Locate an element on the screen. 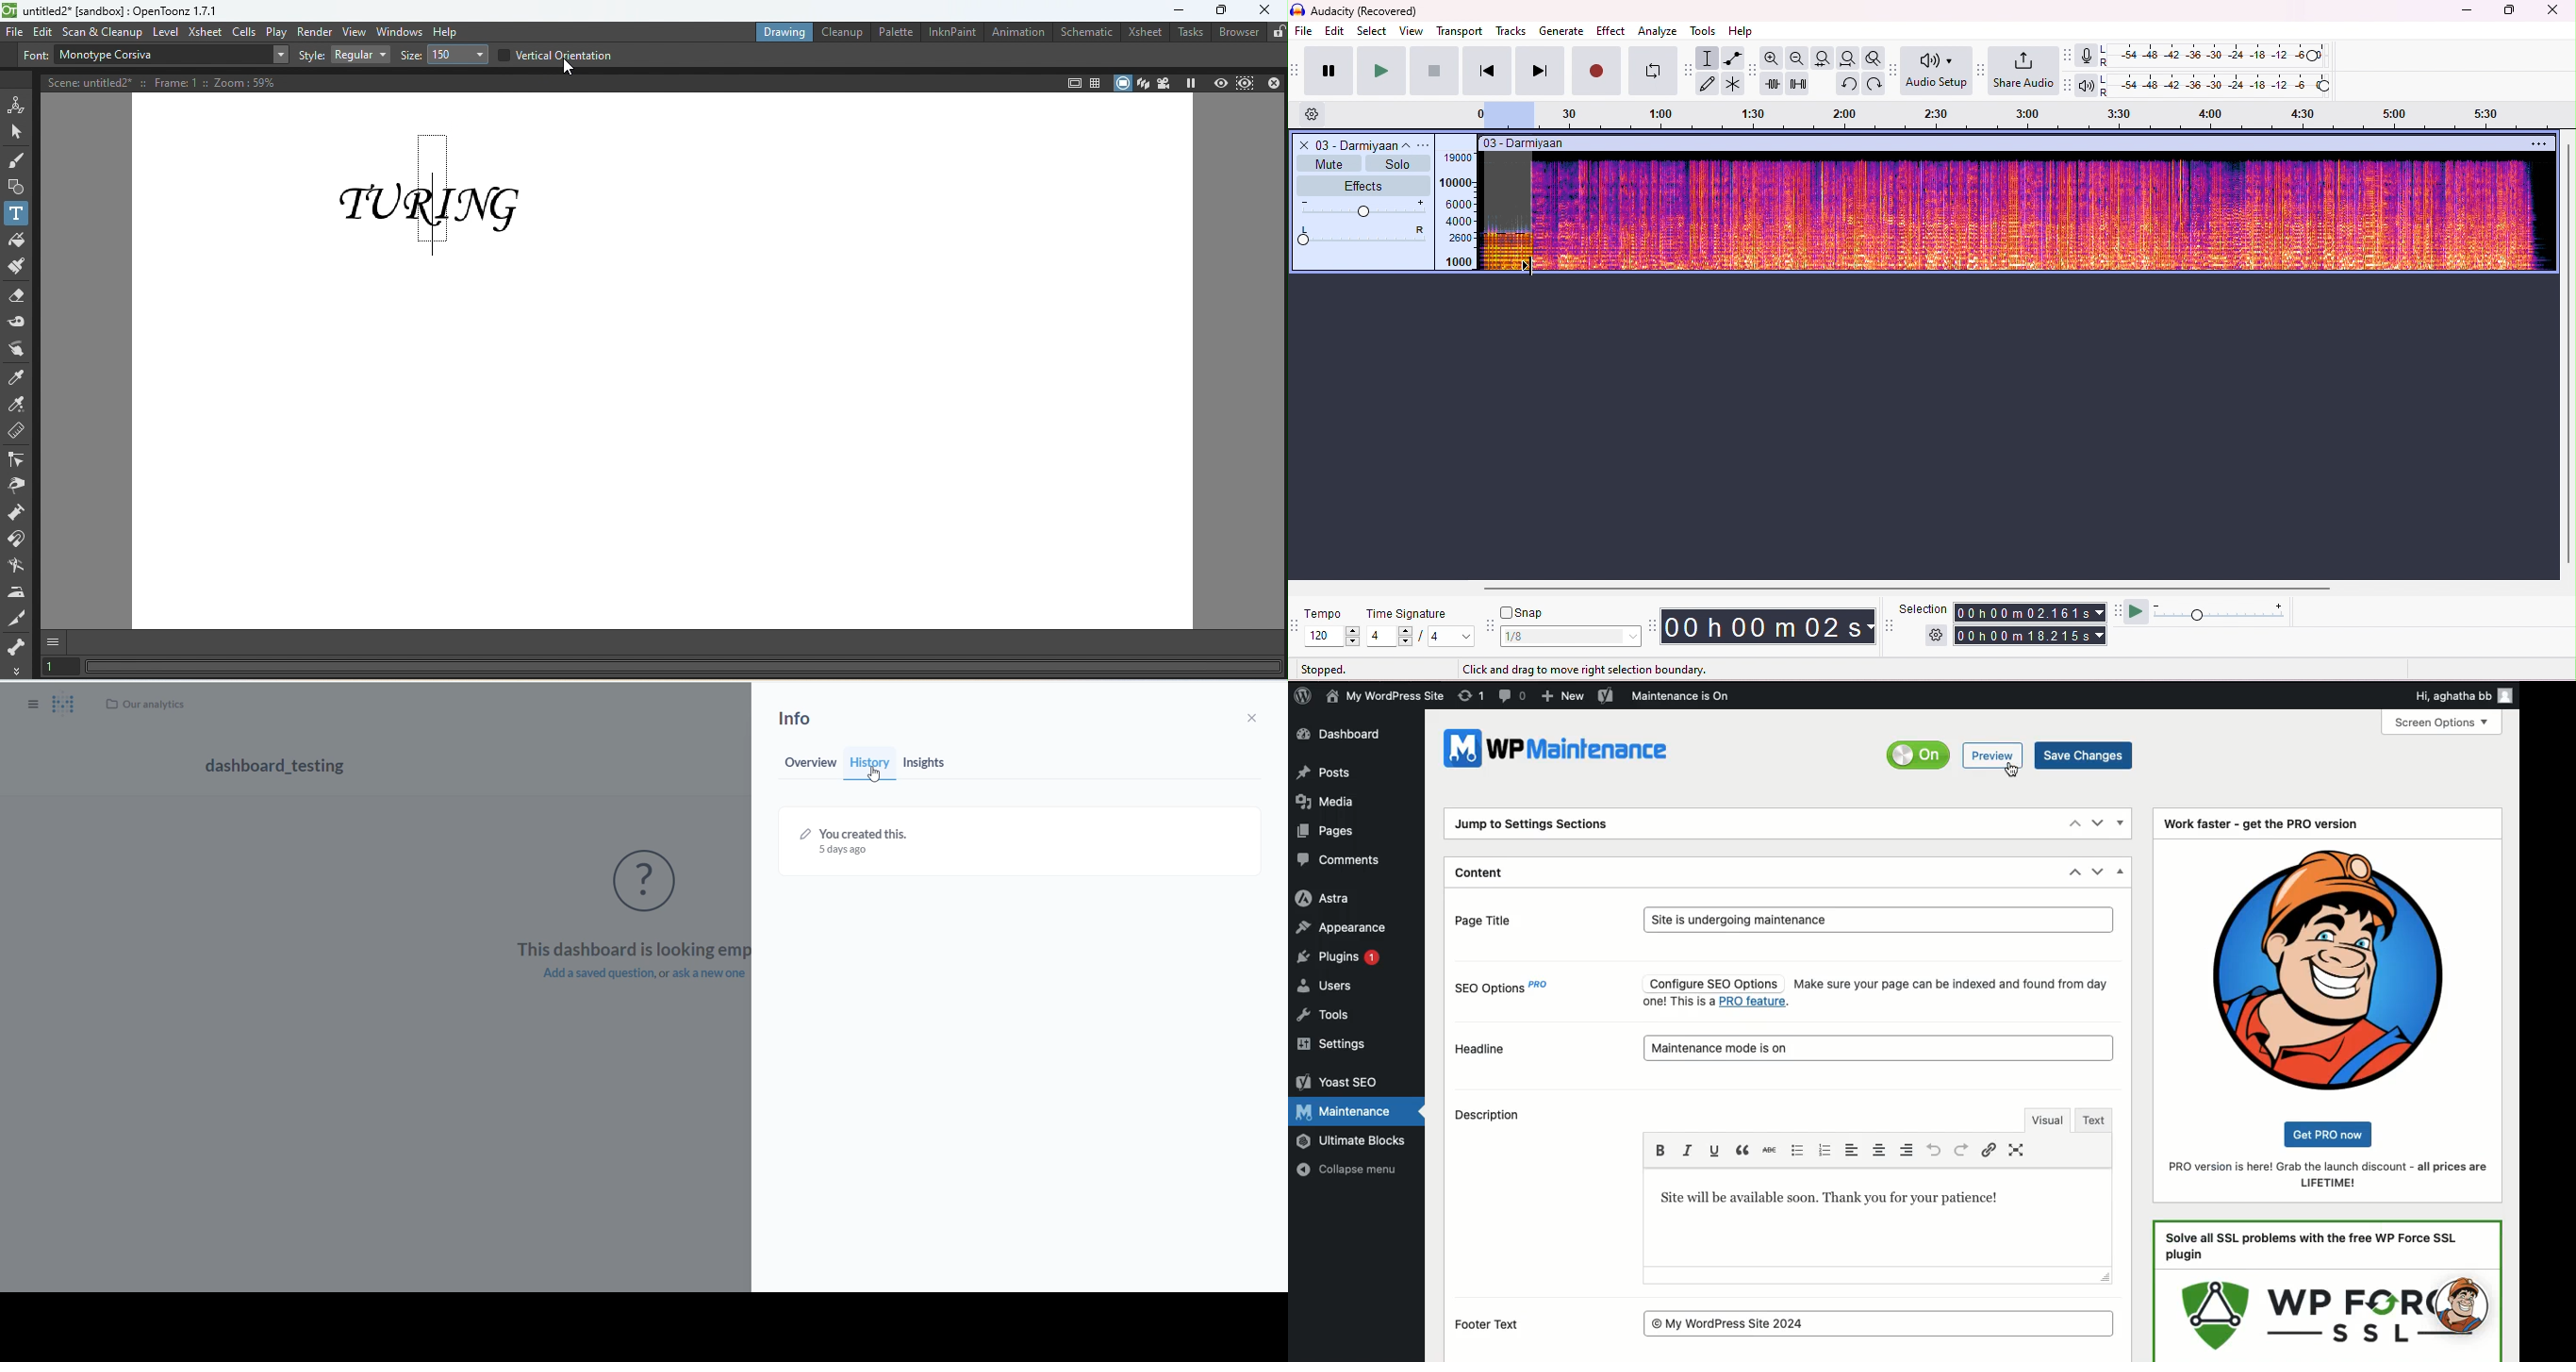 This screenshot has height=1372, width=2576. stop is located at coordinates (1434, 70).